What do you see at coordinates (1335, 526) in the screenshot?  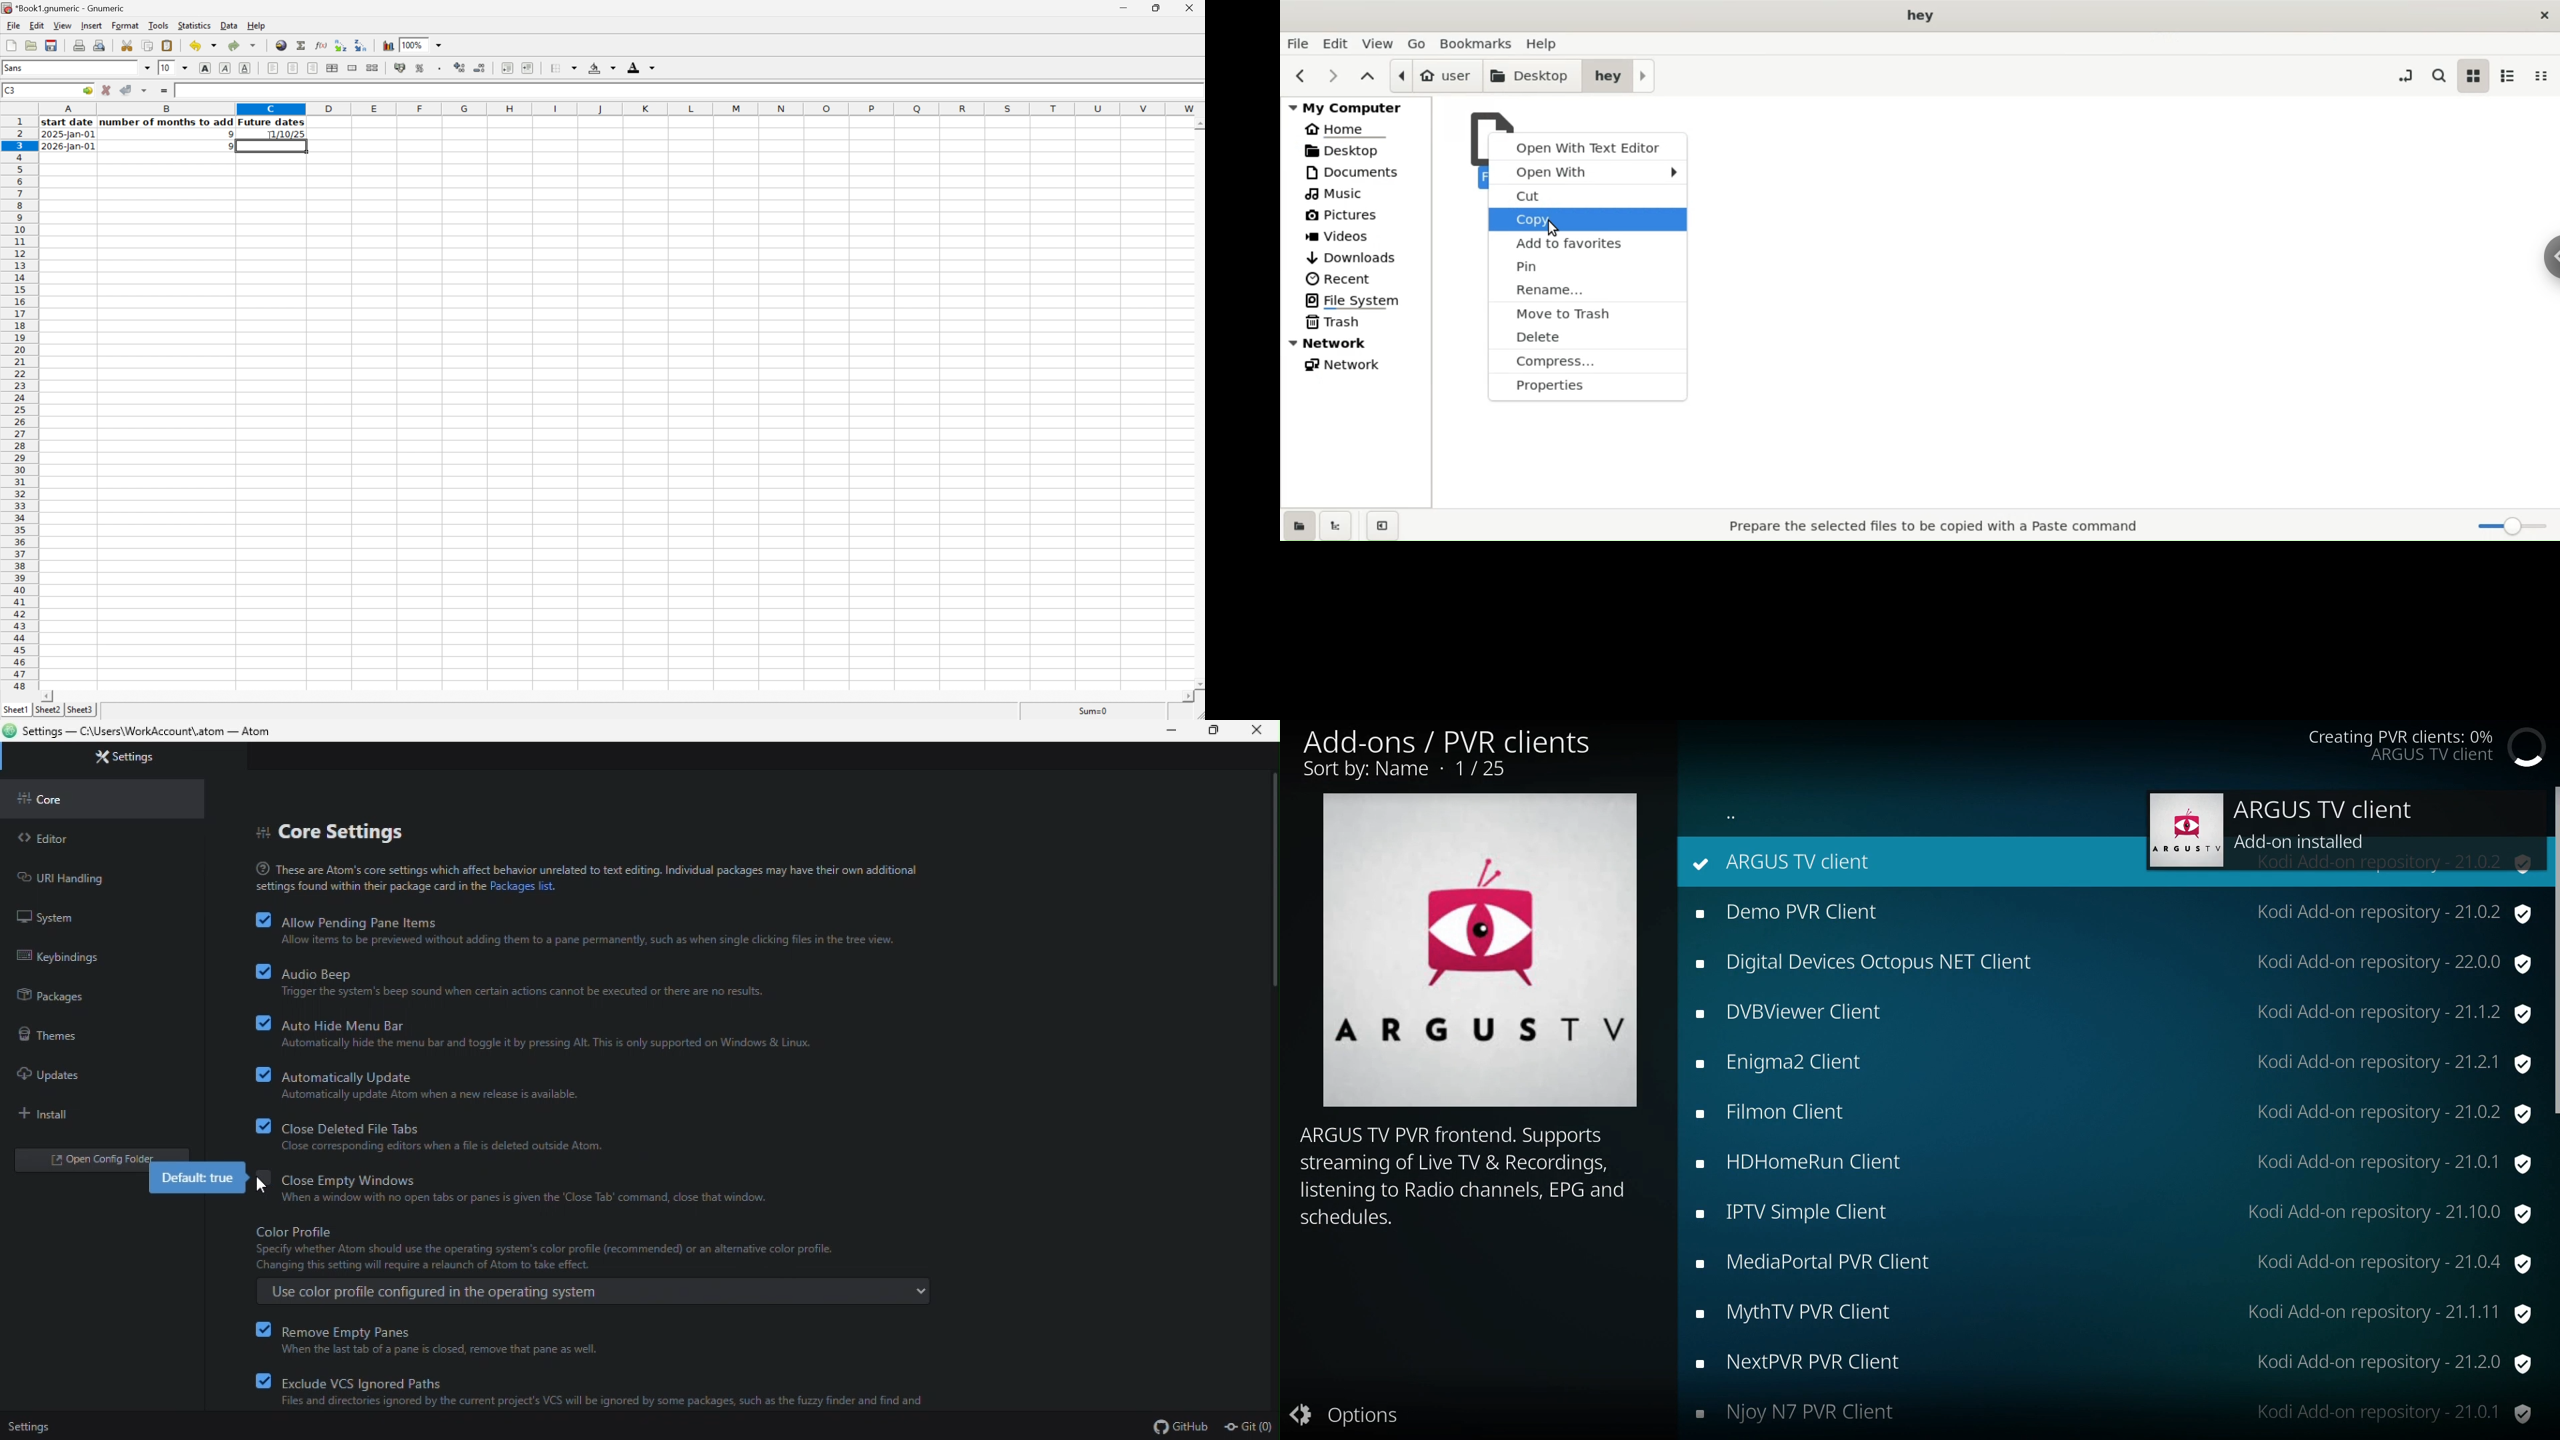 I see `show treeview` at bounding box center [1335, 526].